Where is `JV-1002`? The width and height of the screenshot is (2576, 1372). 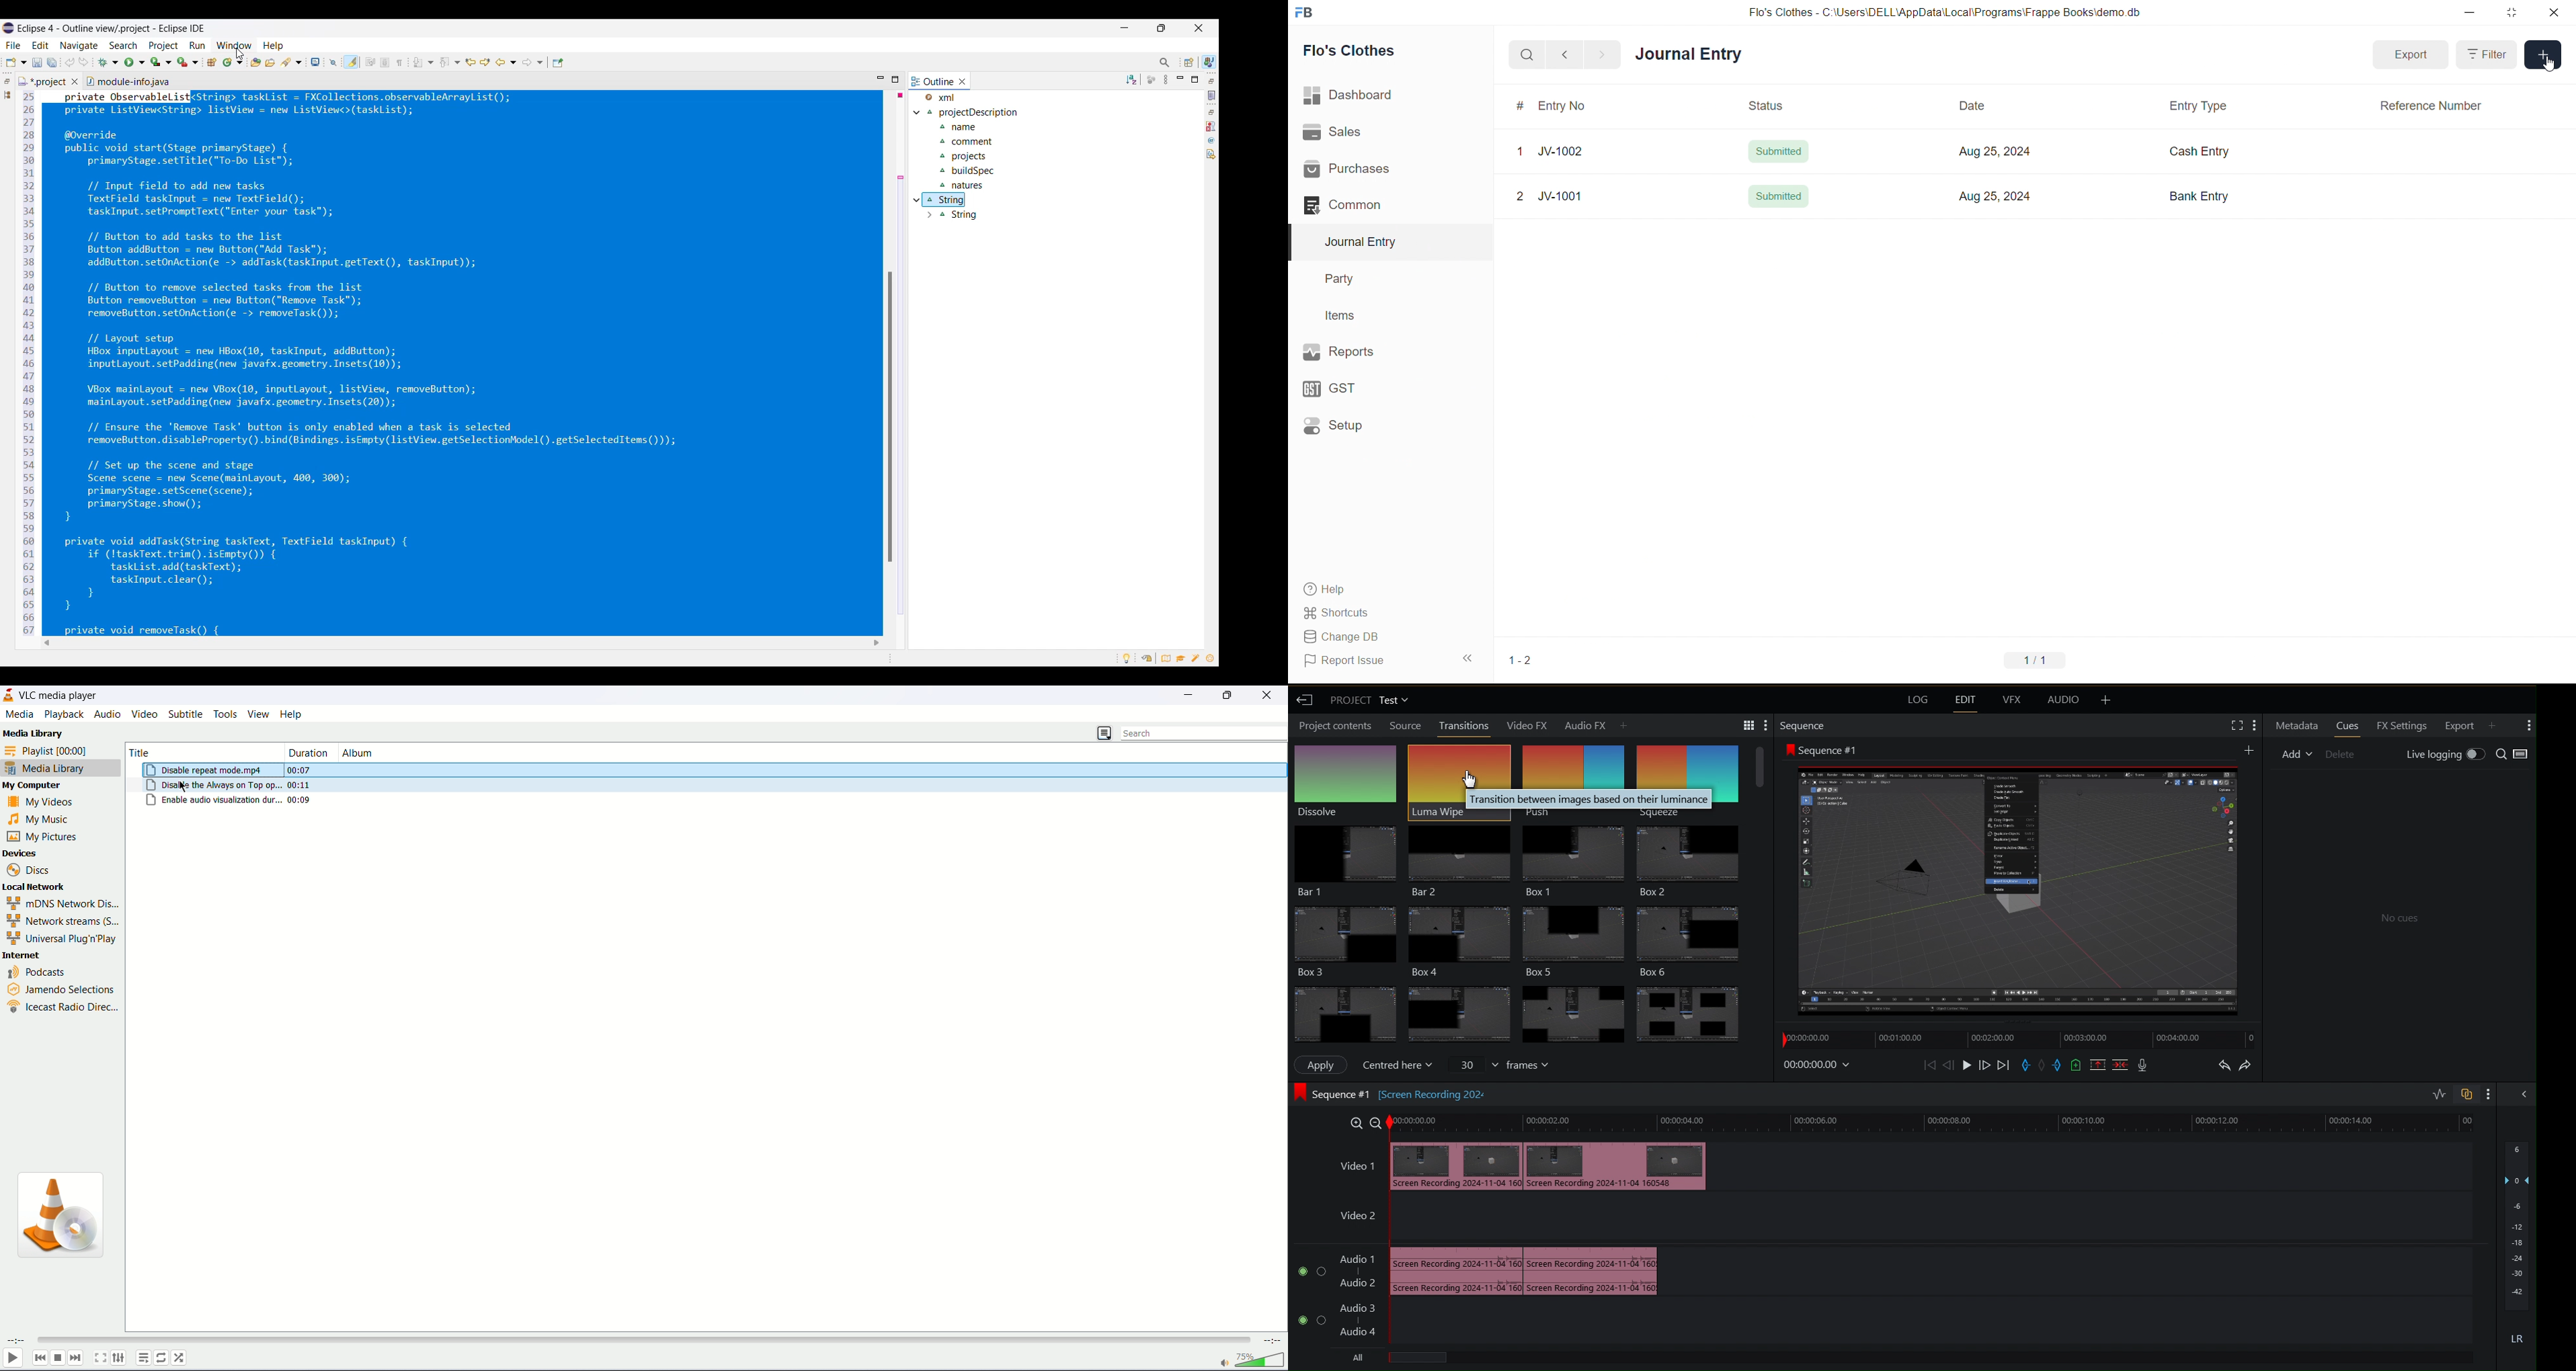
JV-1002 is located at coordinates (1565, 152).